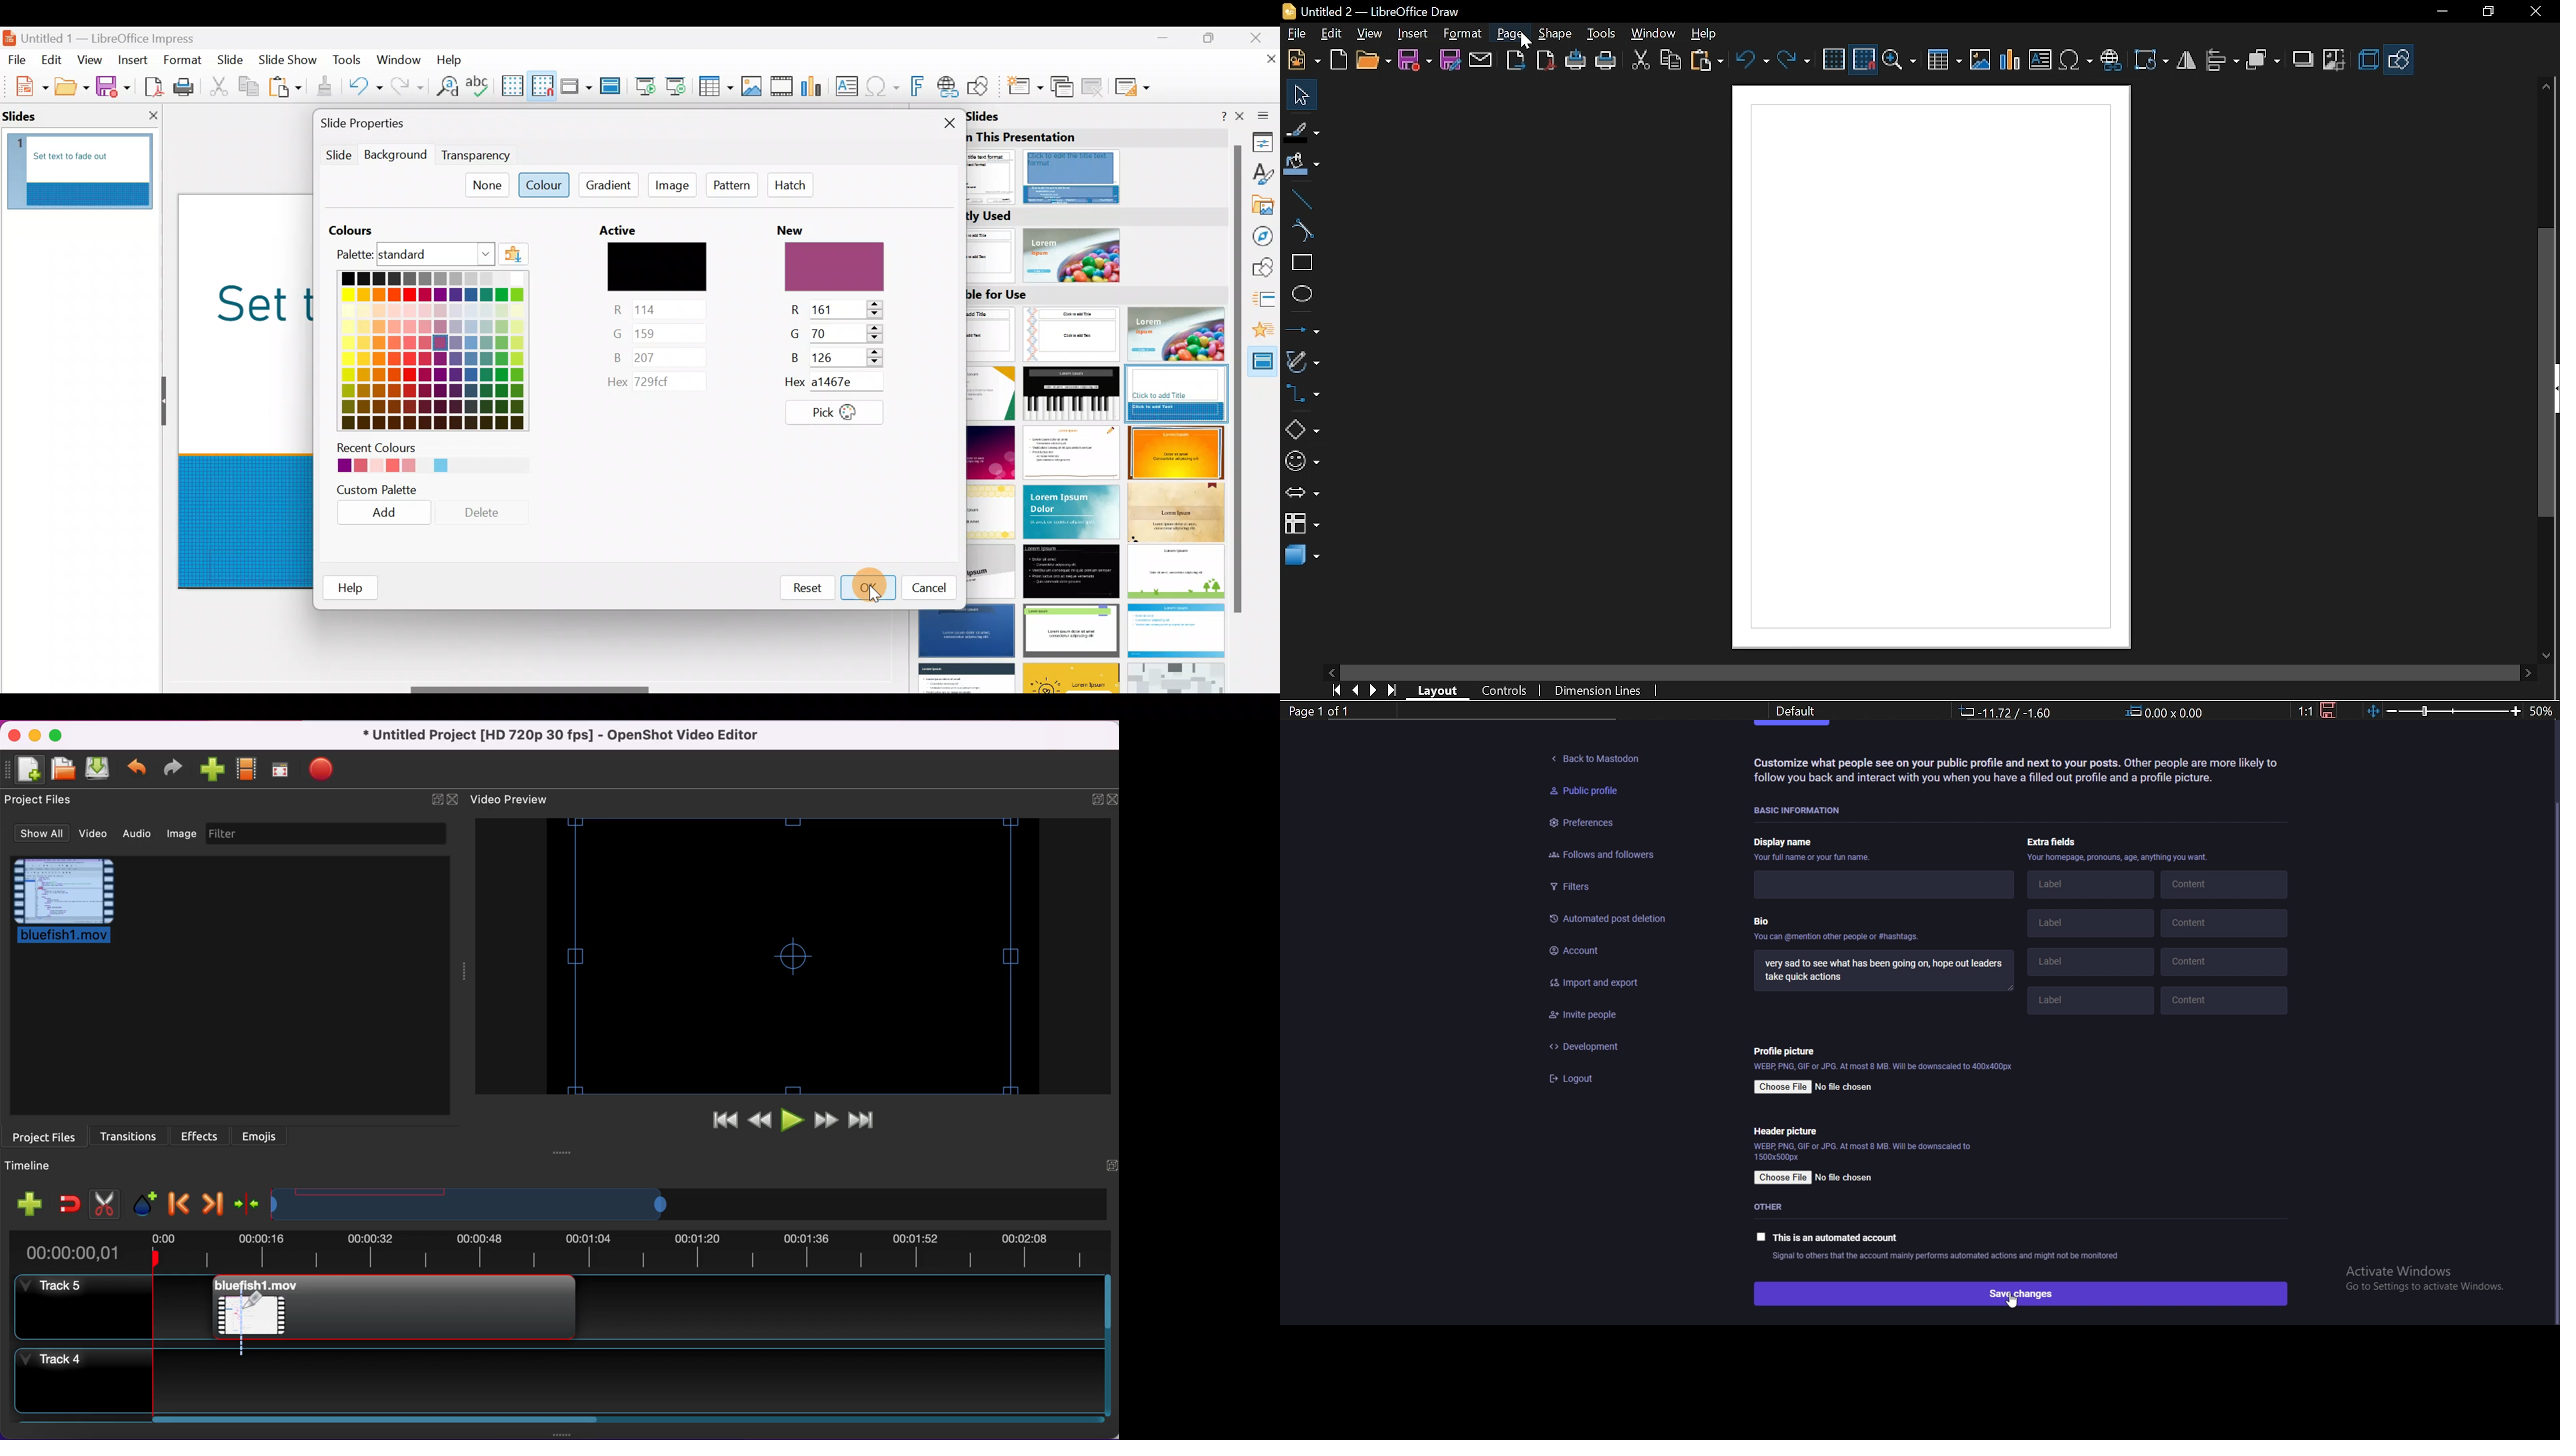 This screenshot has width=2576, height=1456. I want to click on Gallery, so click(1264, 207).